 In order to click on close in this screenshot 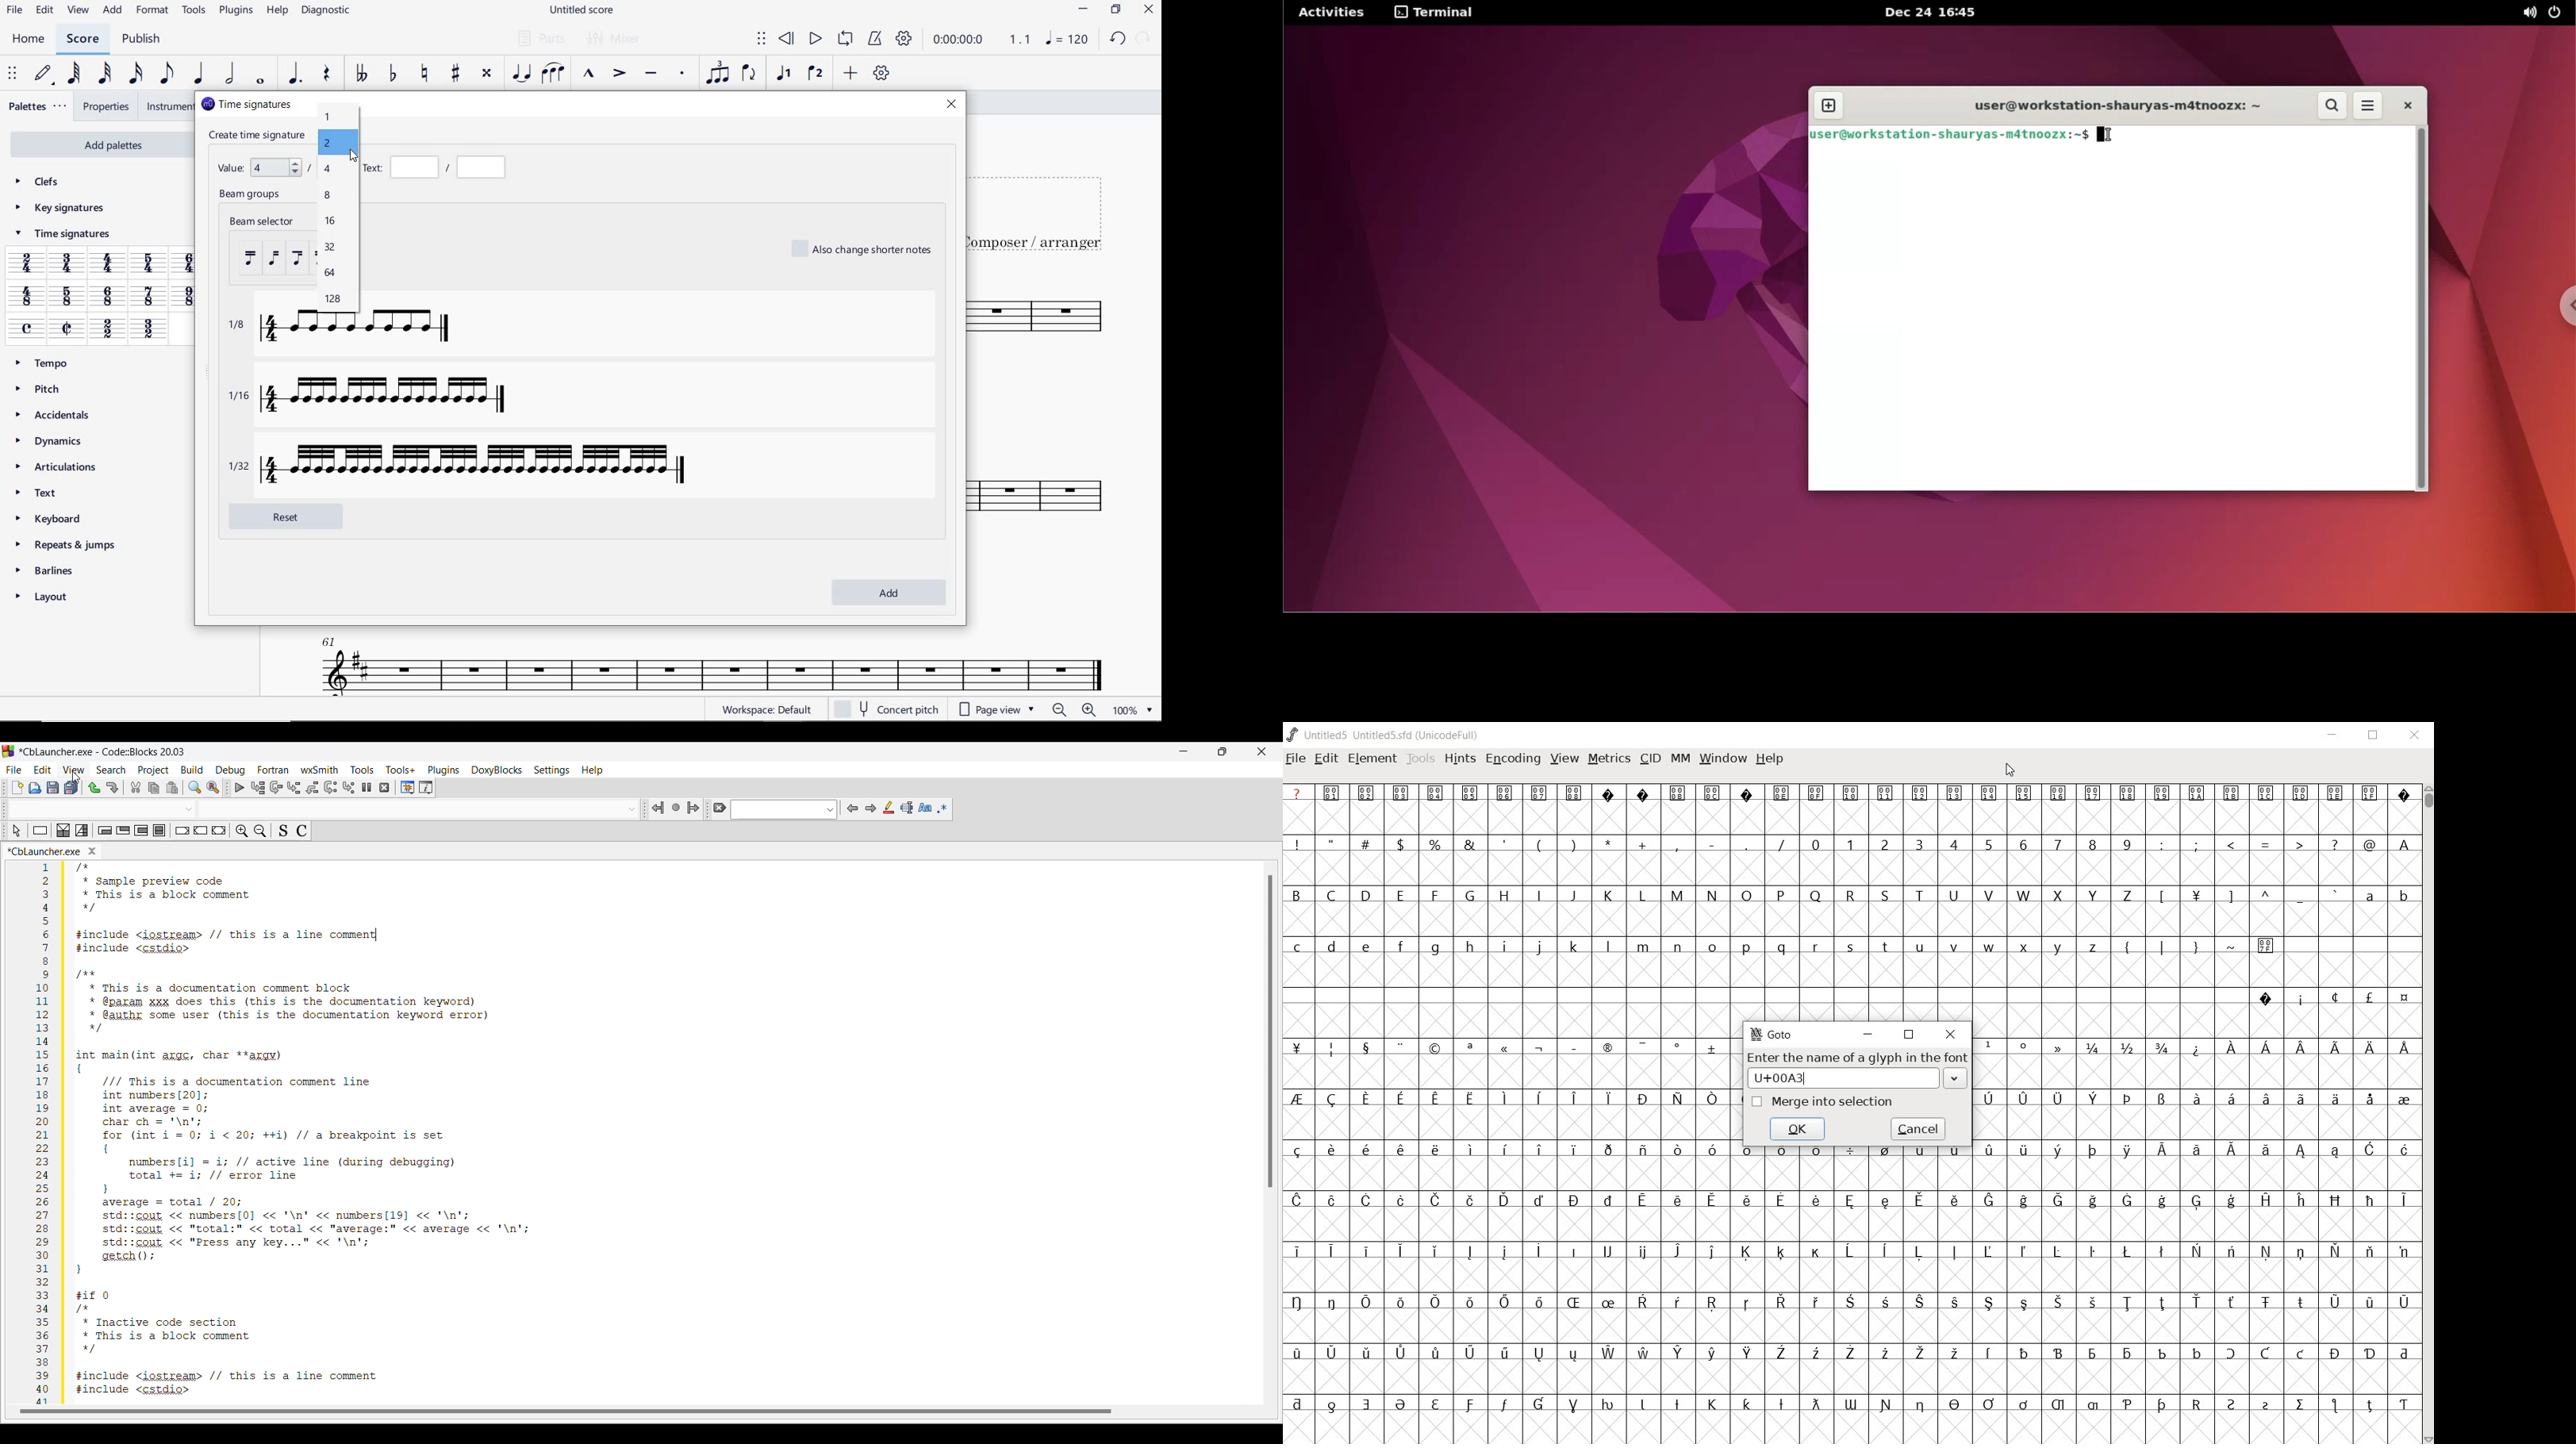, I will do `click(1951, 1034)`.